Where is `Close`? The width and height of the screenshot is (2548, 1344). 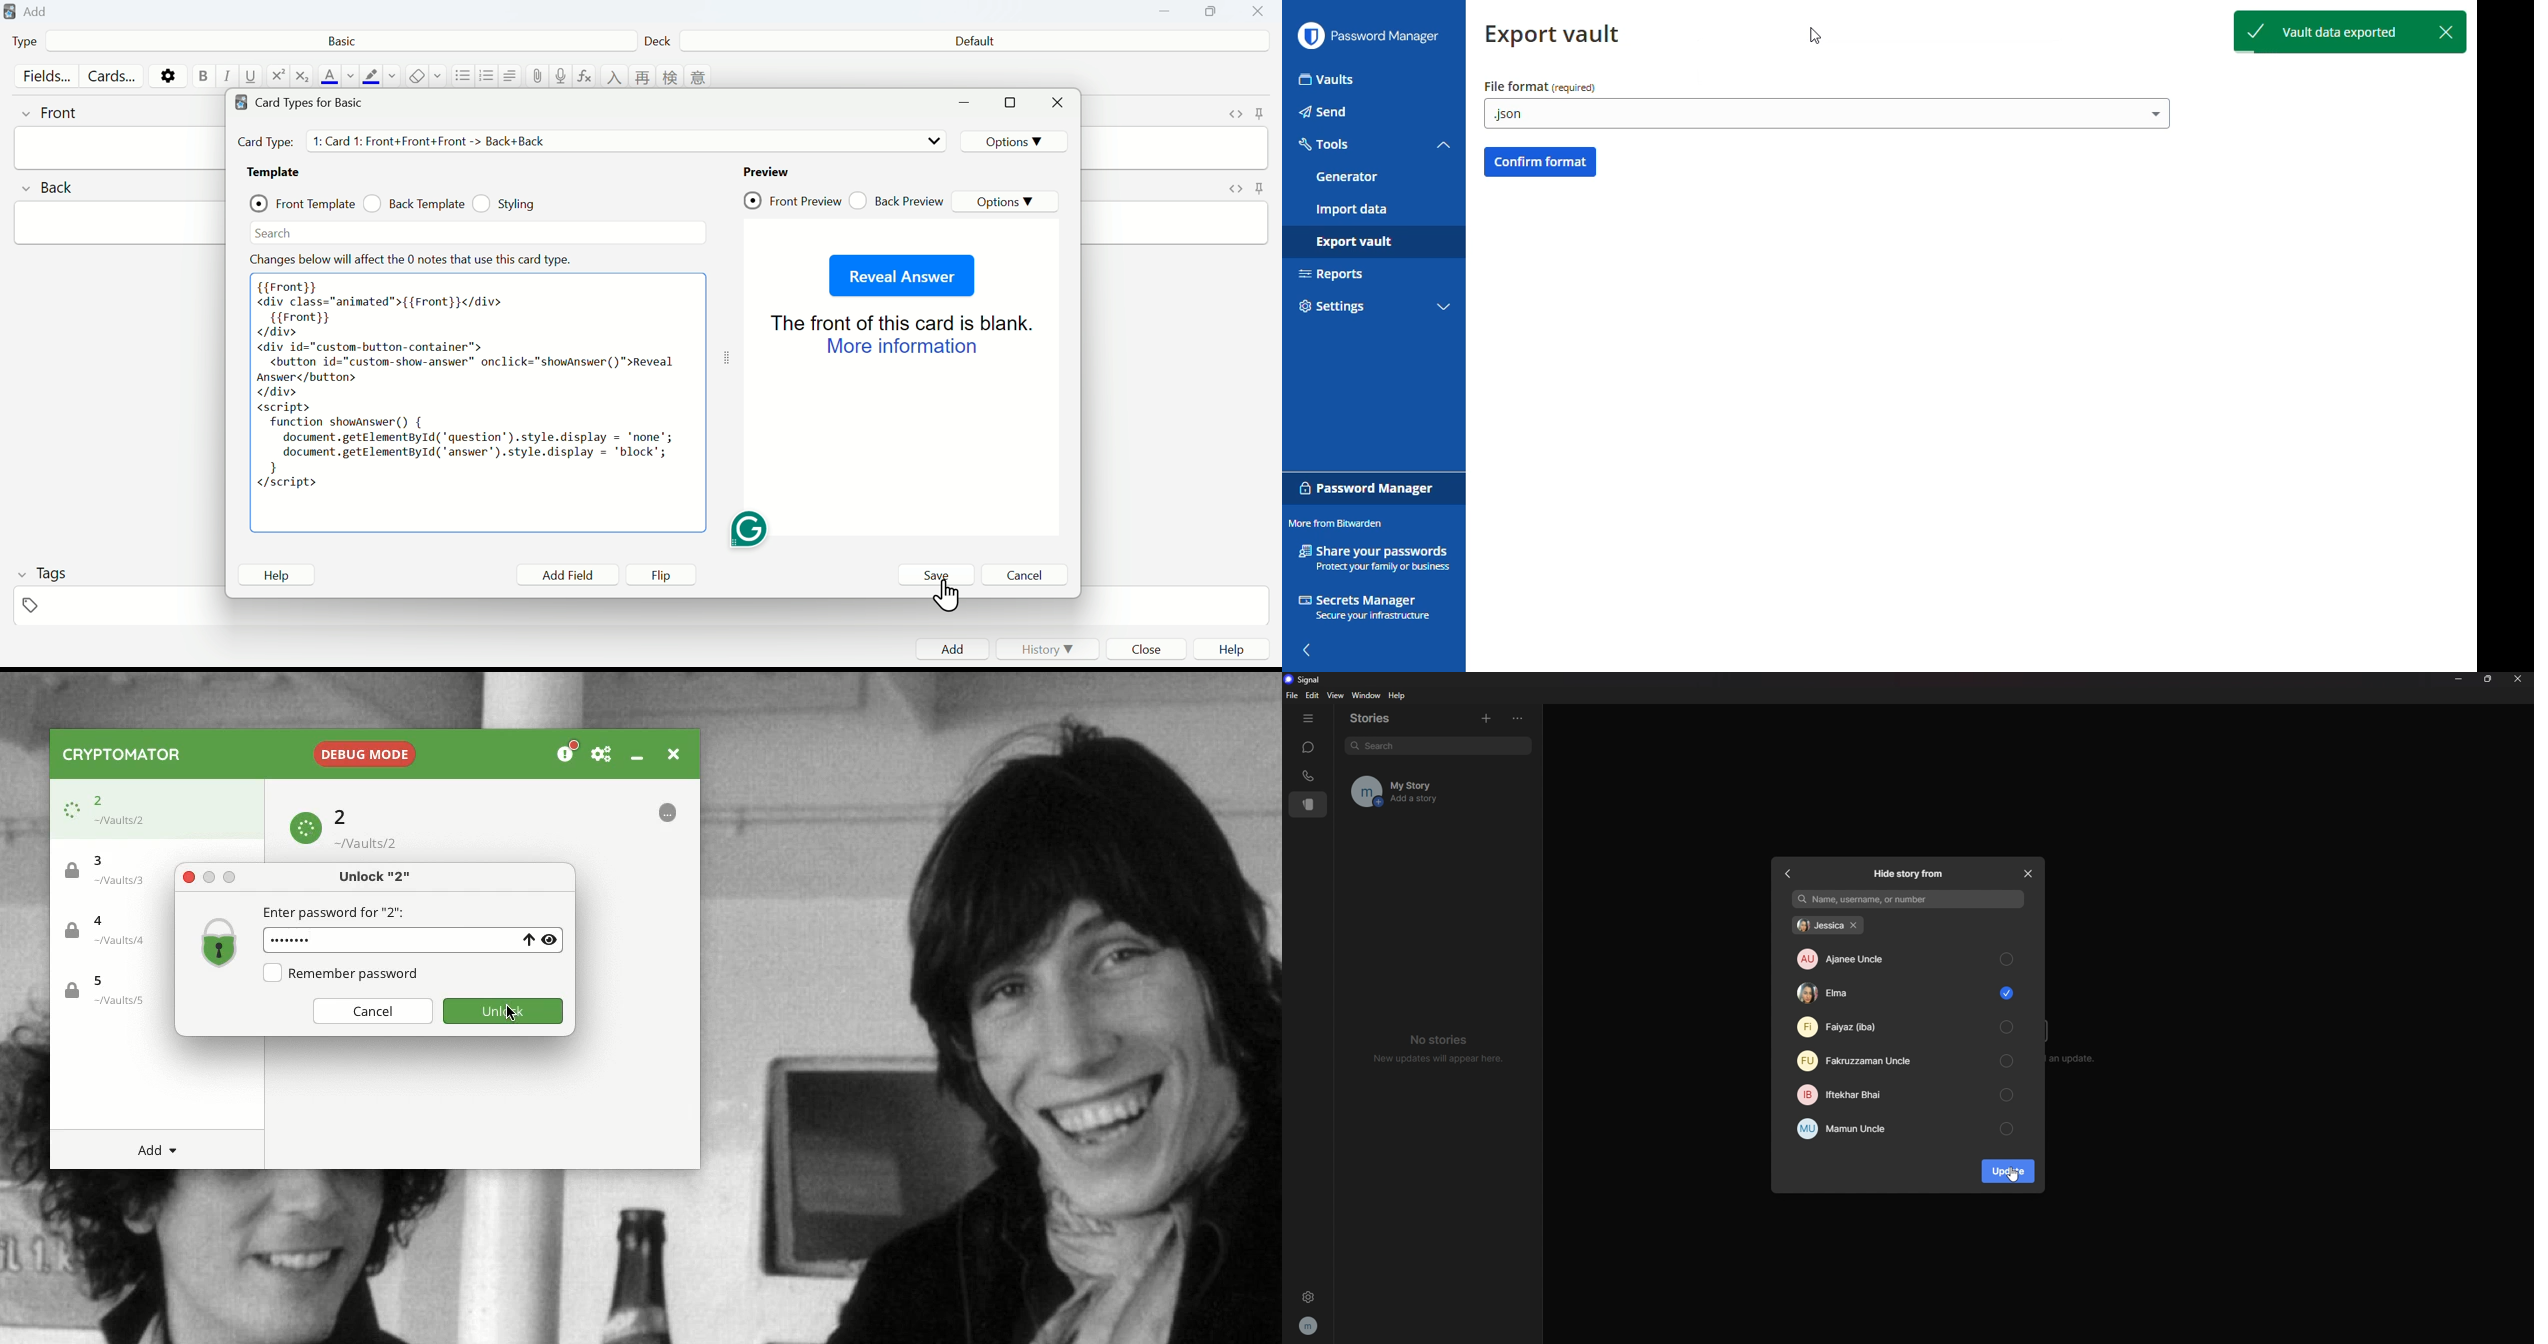 Close is located at coordinates (1058, 104).